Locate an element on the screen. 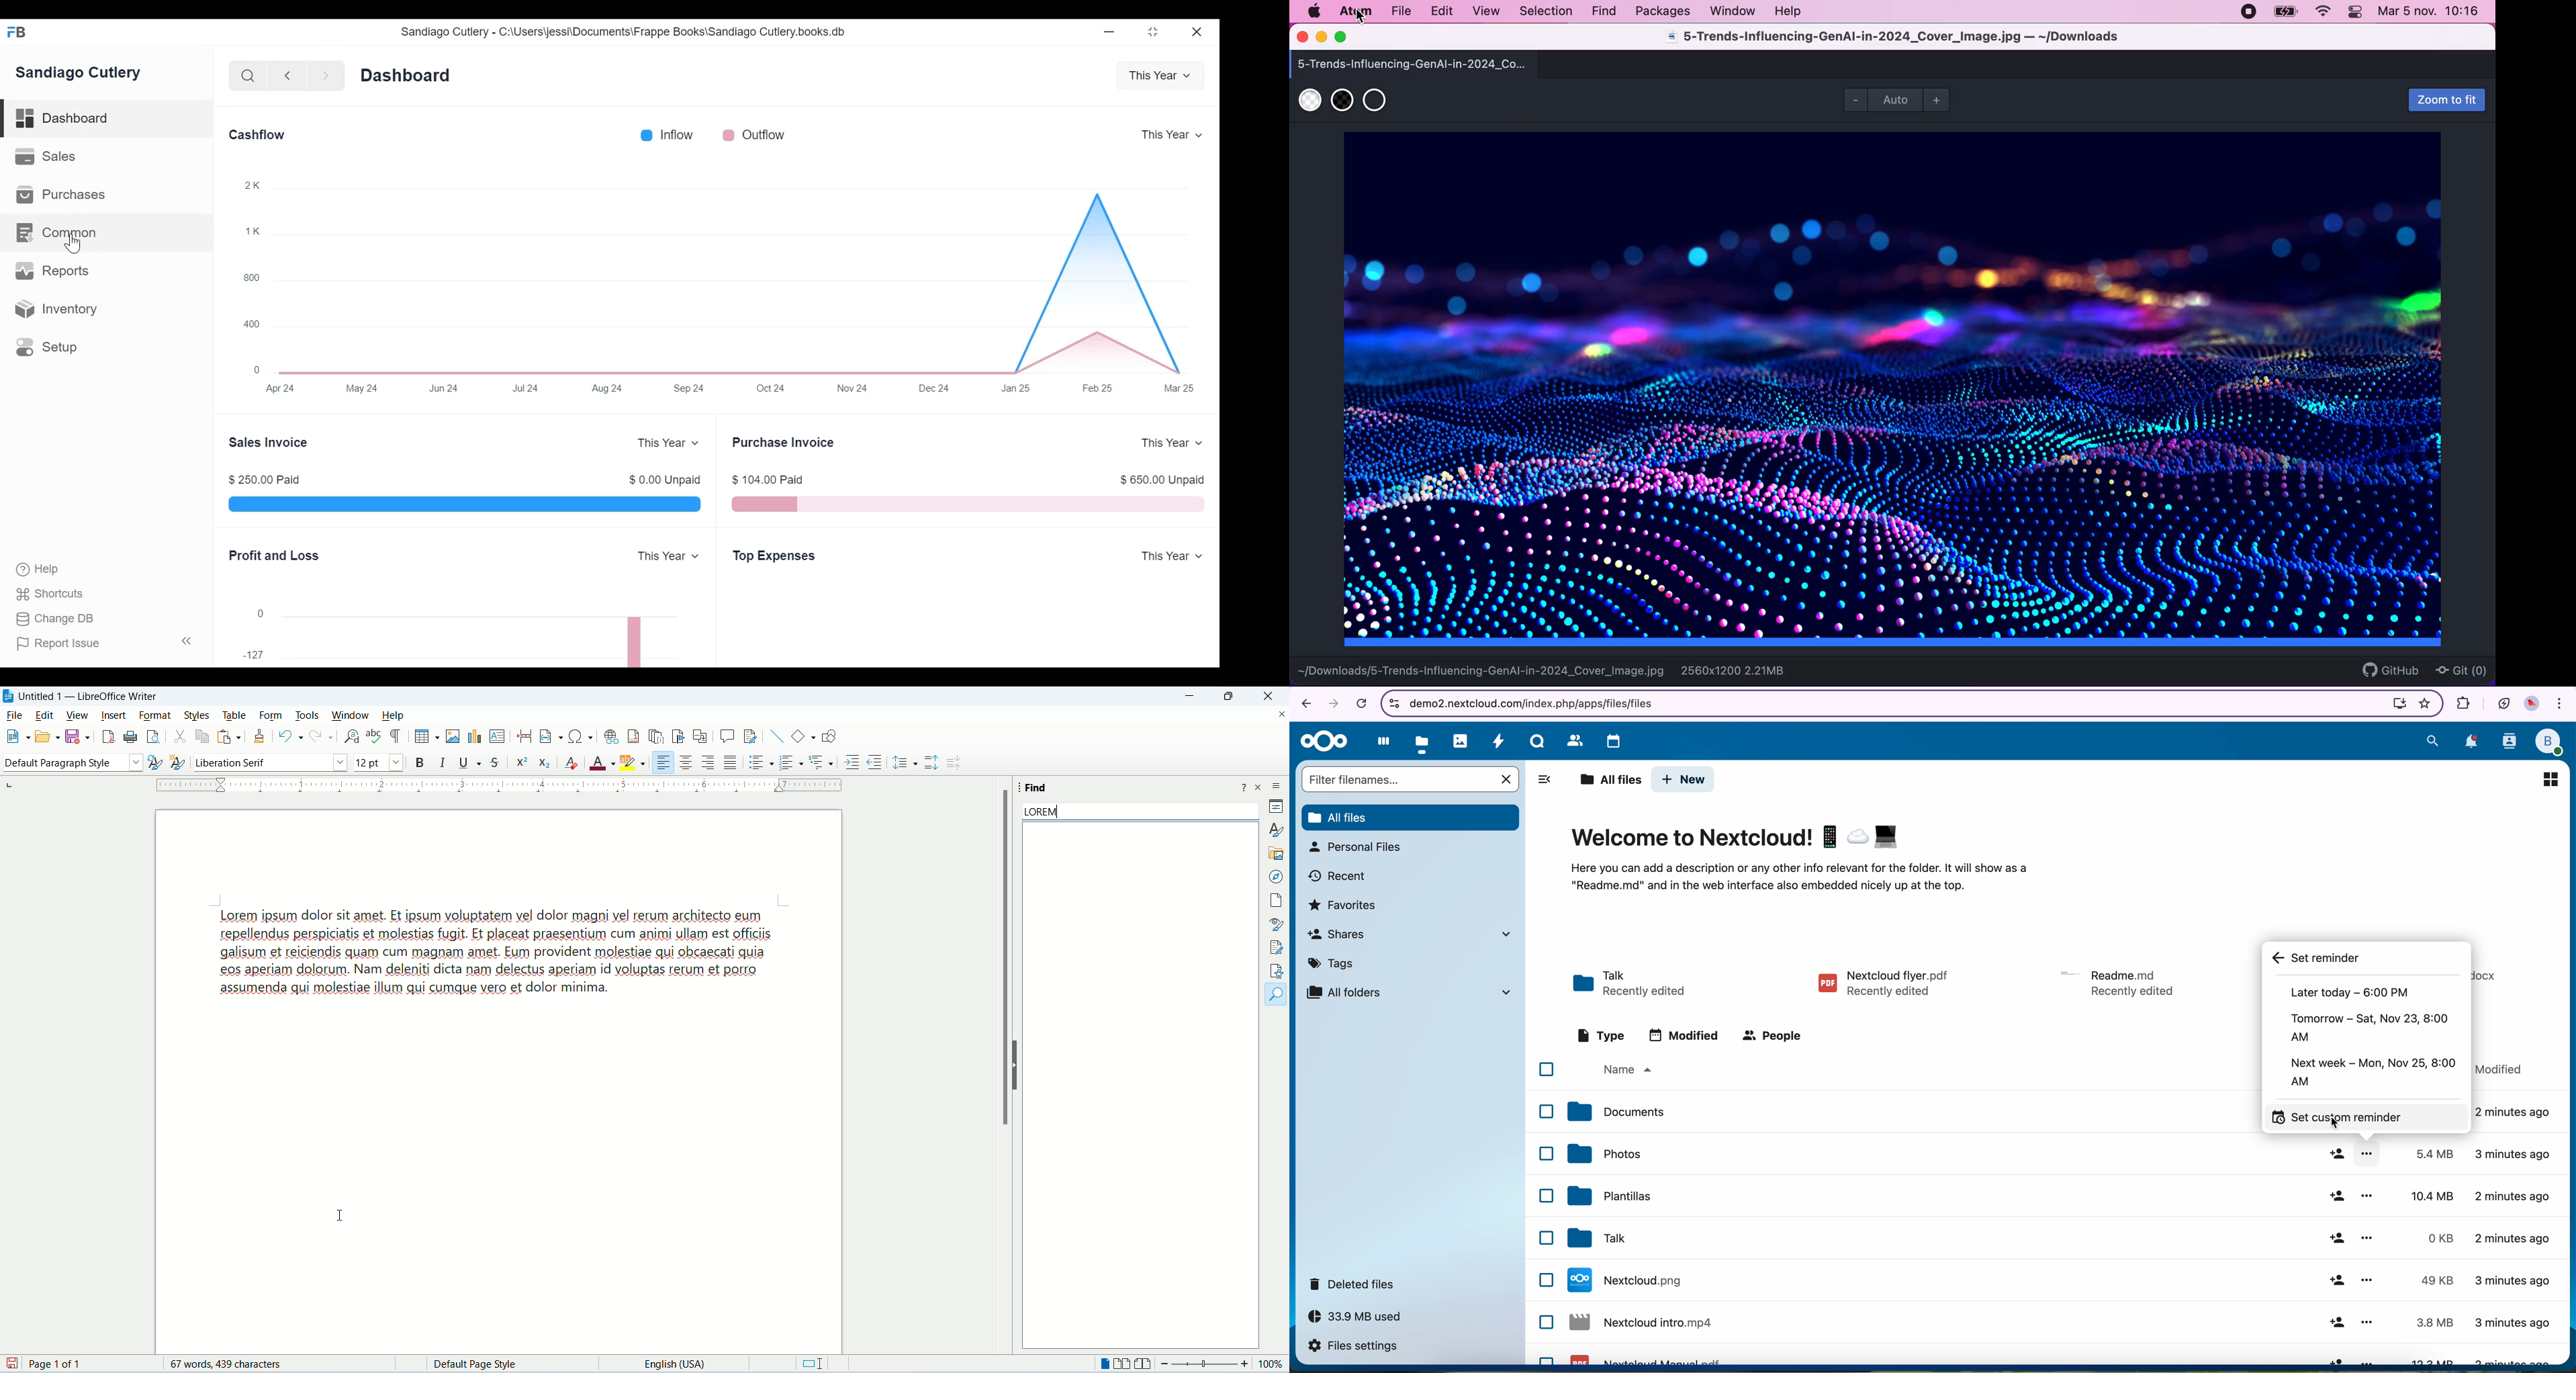  notifications is located at coordinates (2471, 742).